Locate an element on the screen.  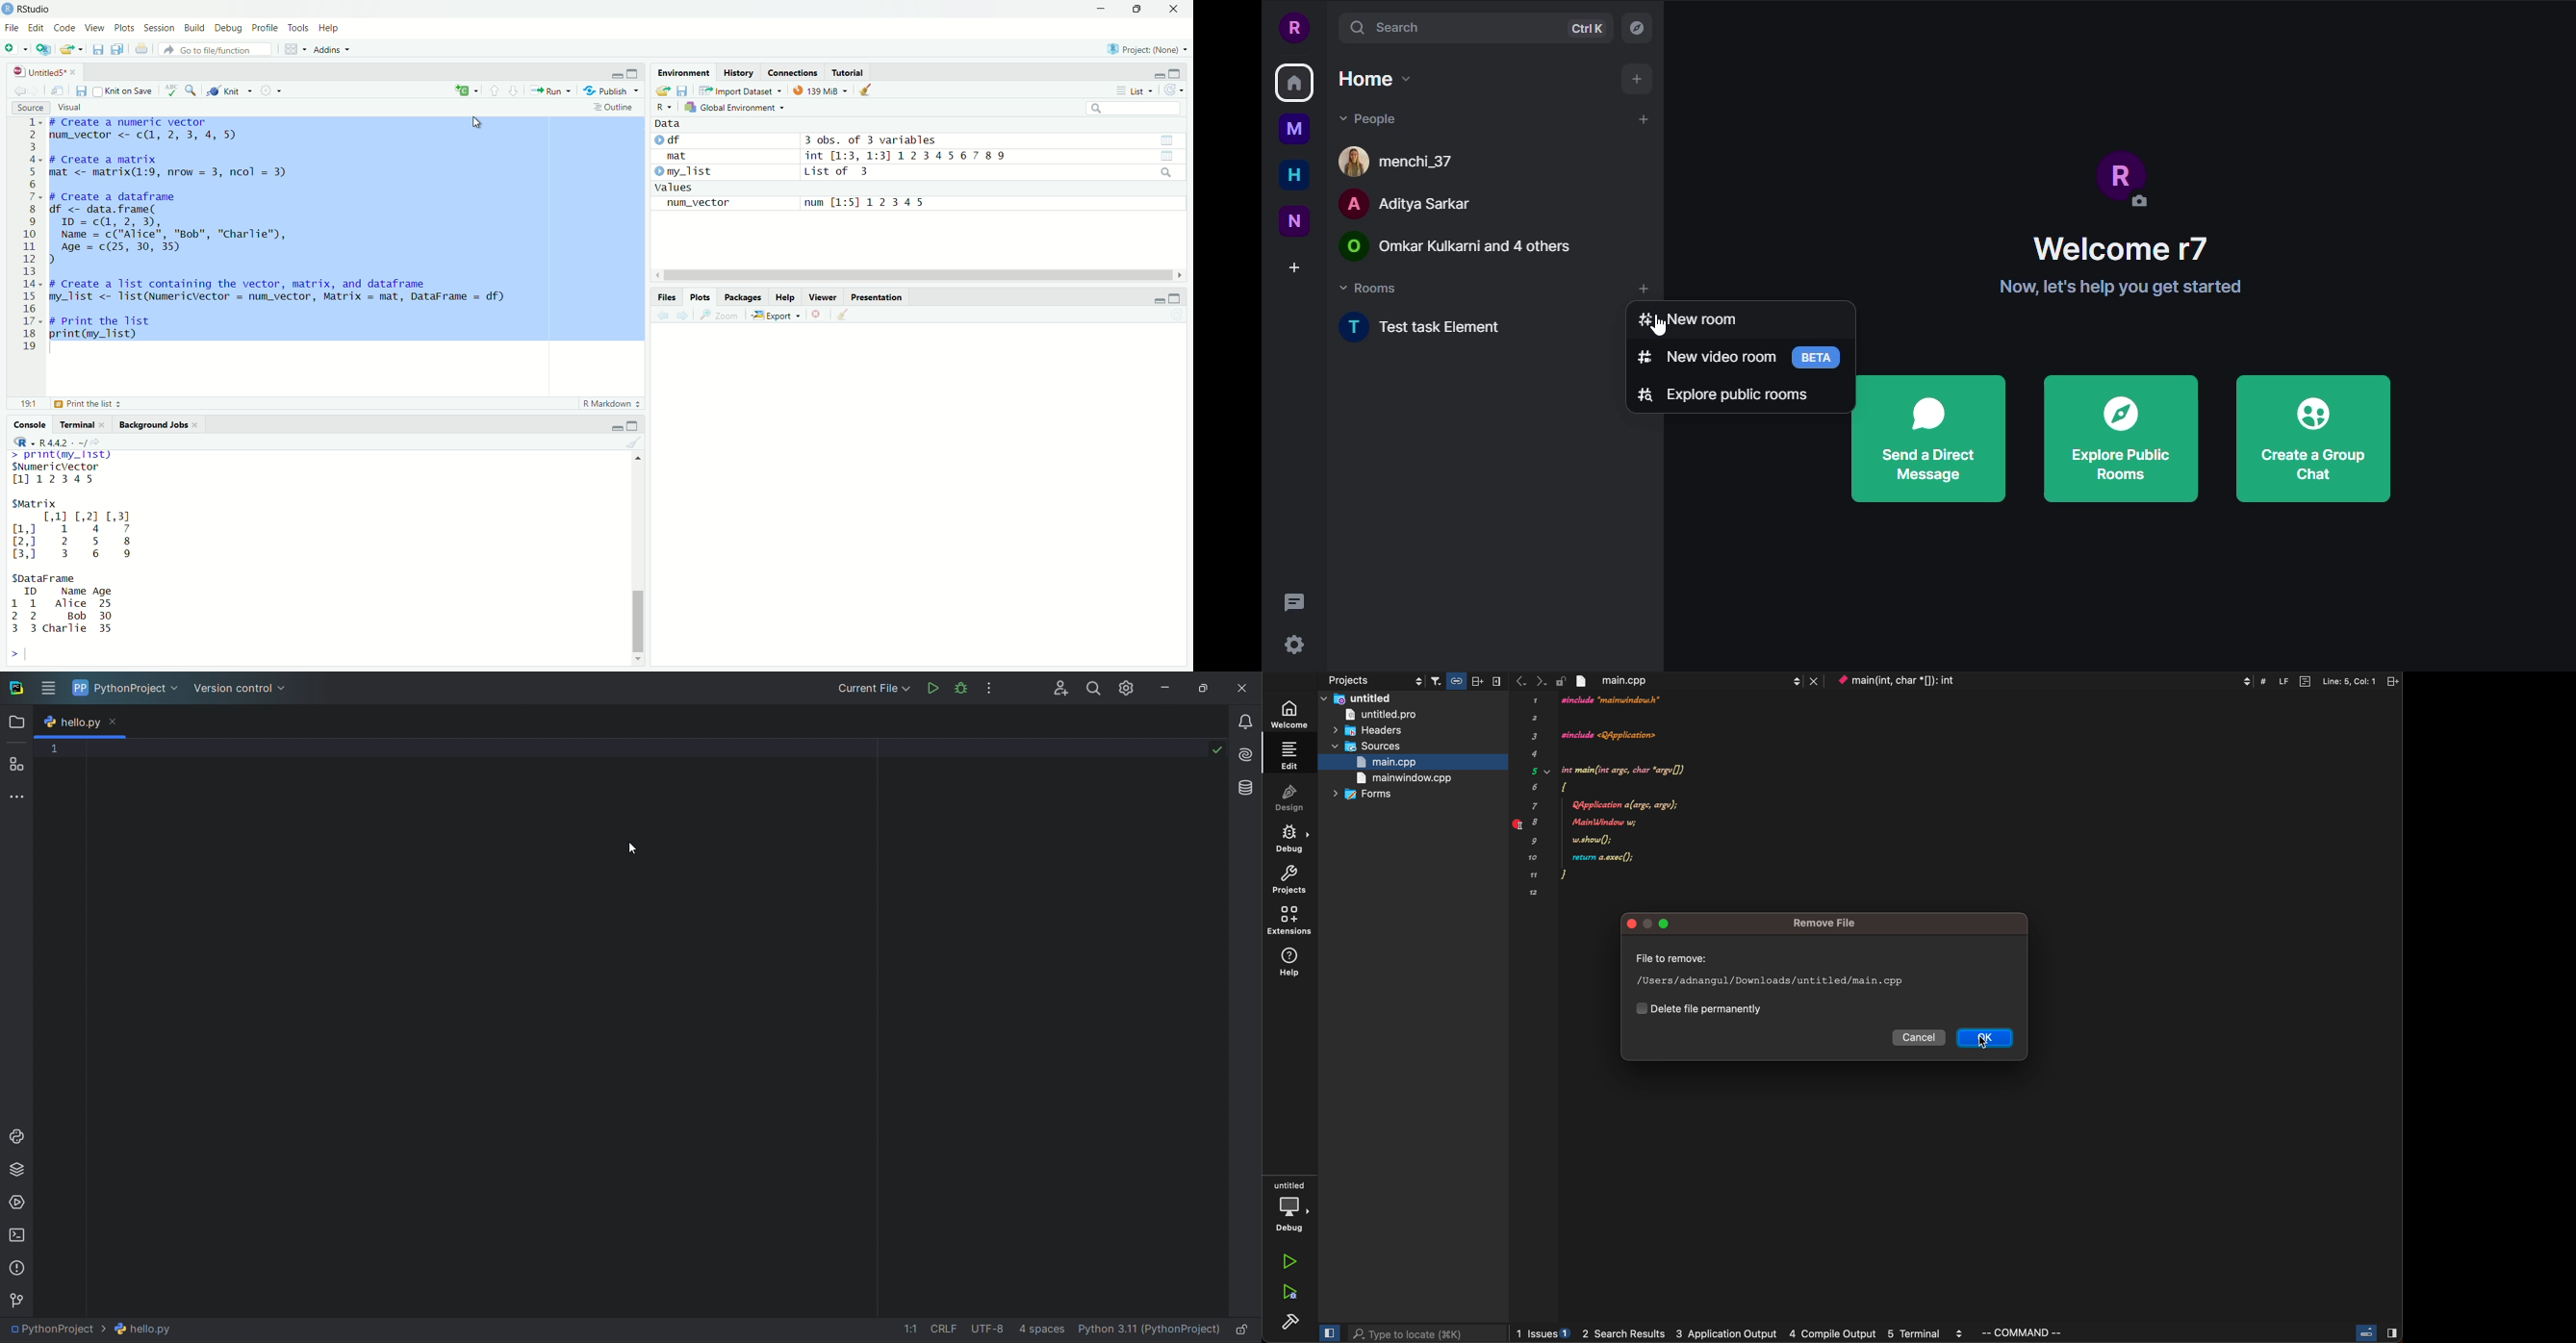
back is located at coordinates (21, 90).